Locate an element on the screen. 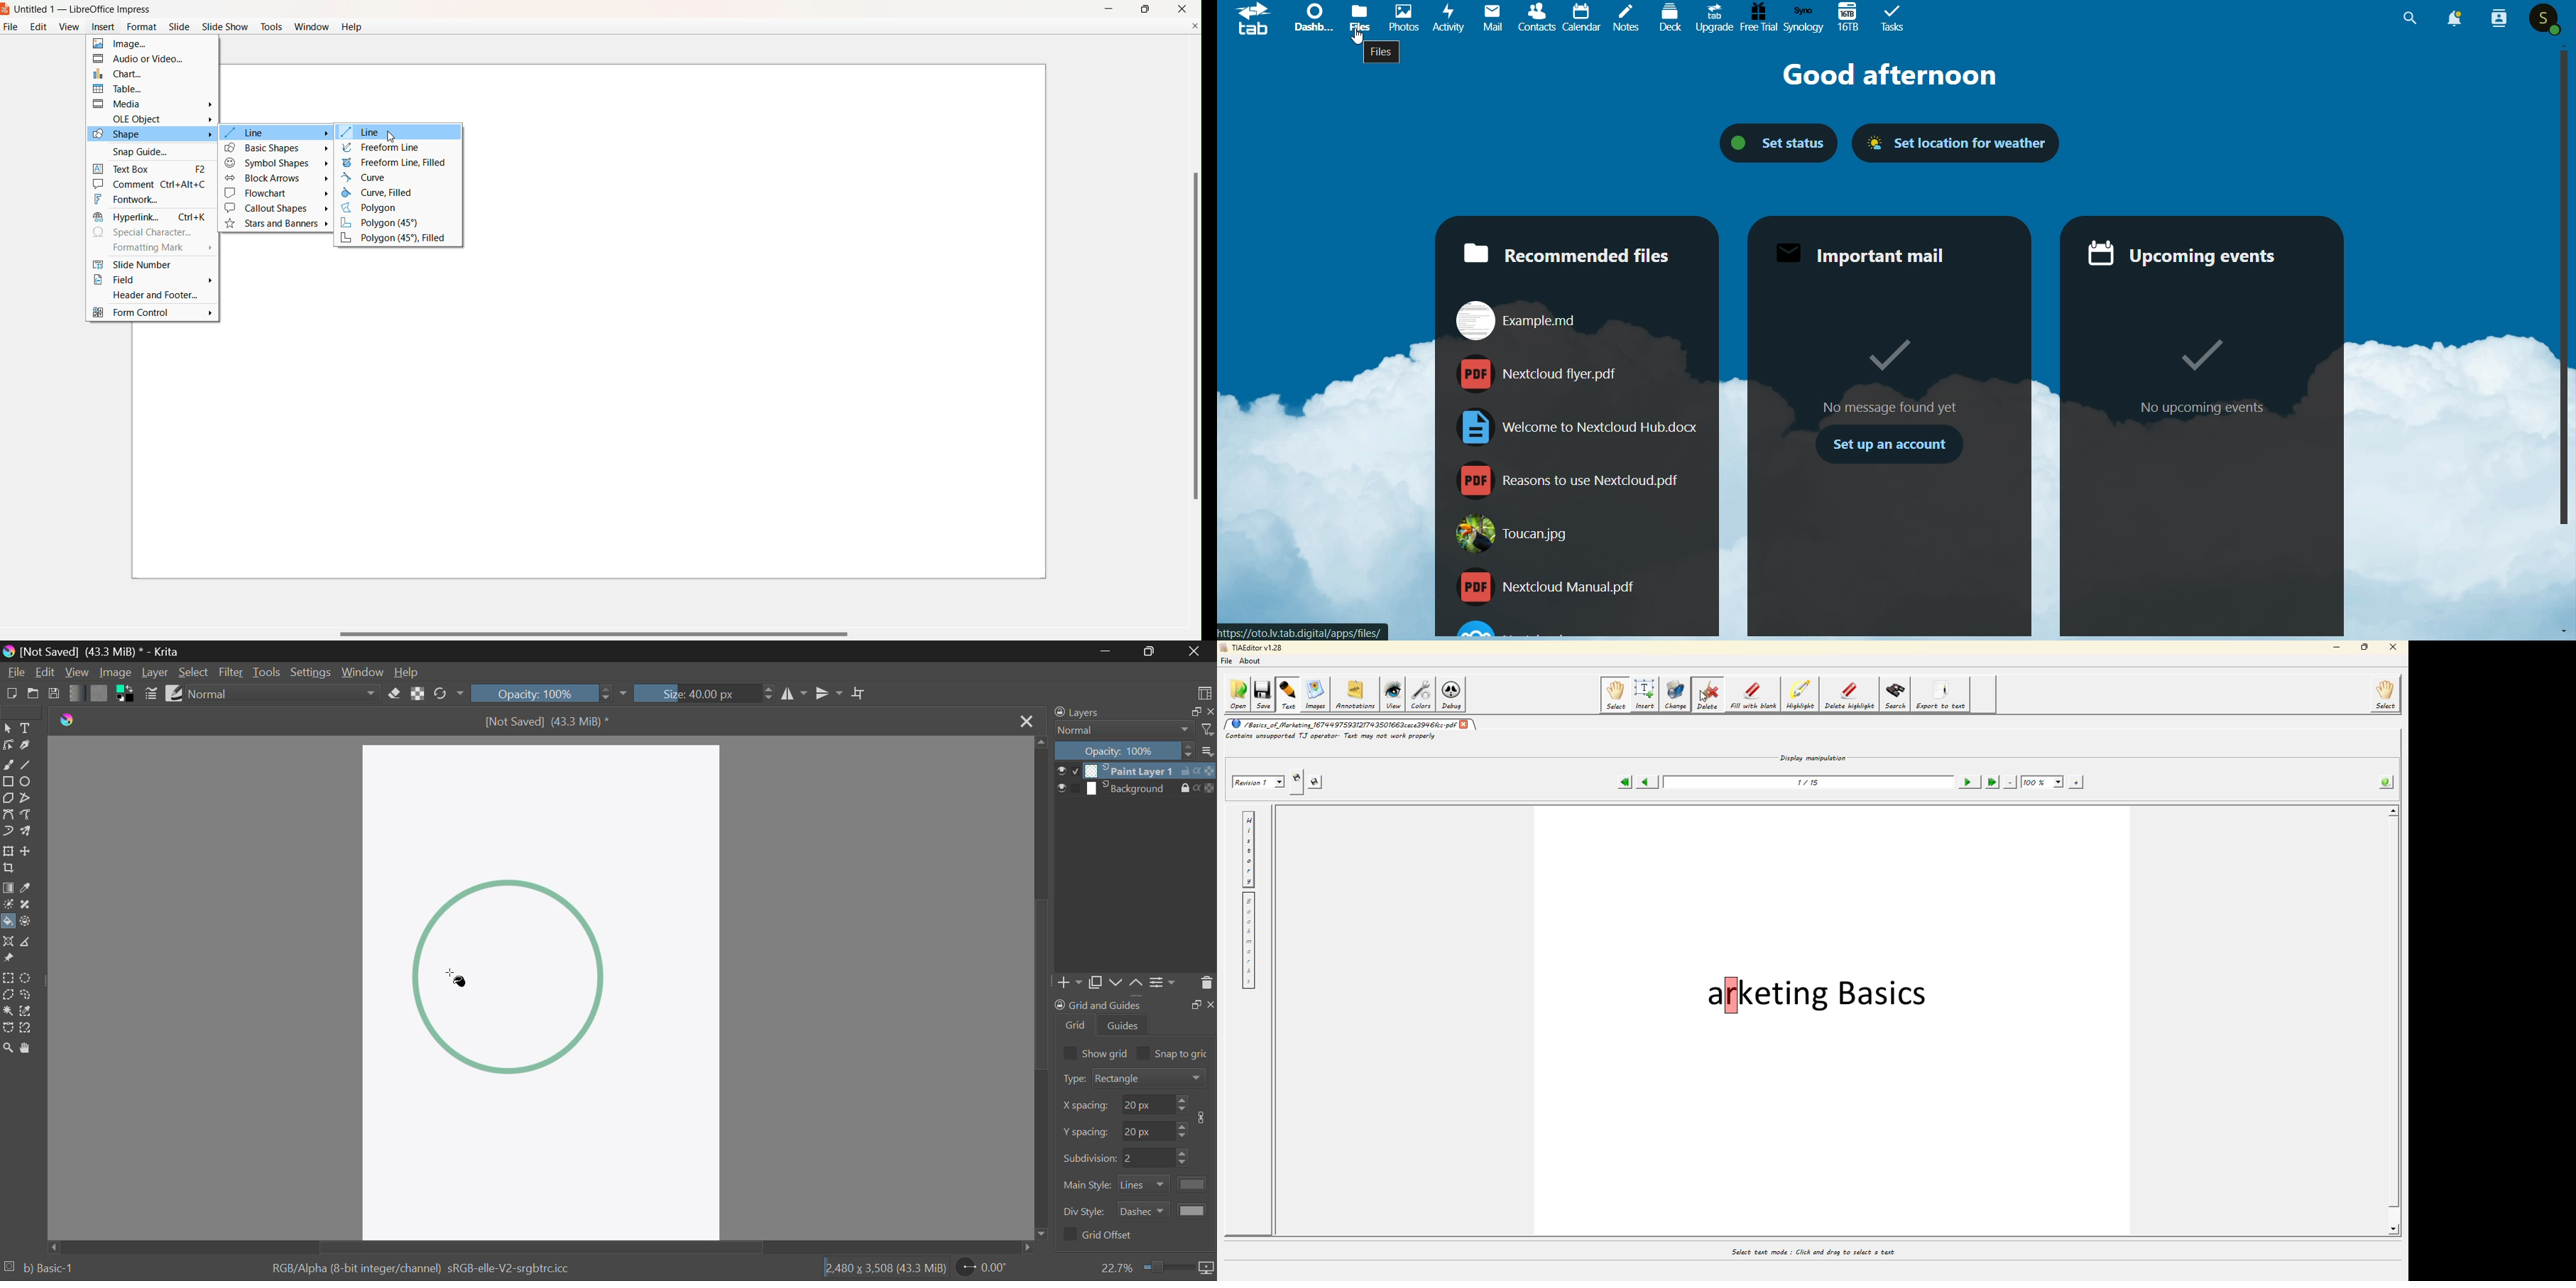 This screenshot has height=1288, width=2576. Set Up an account is located at coordinates (1891, 448).